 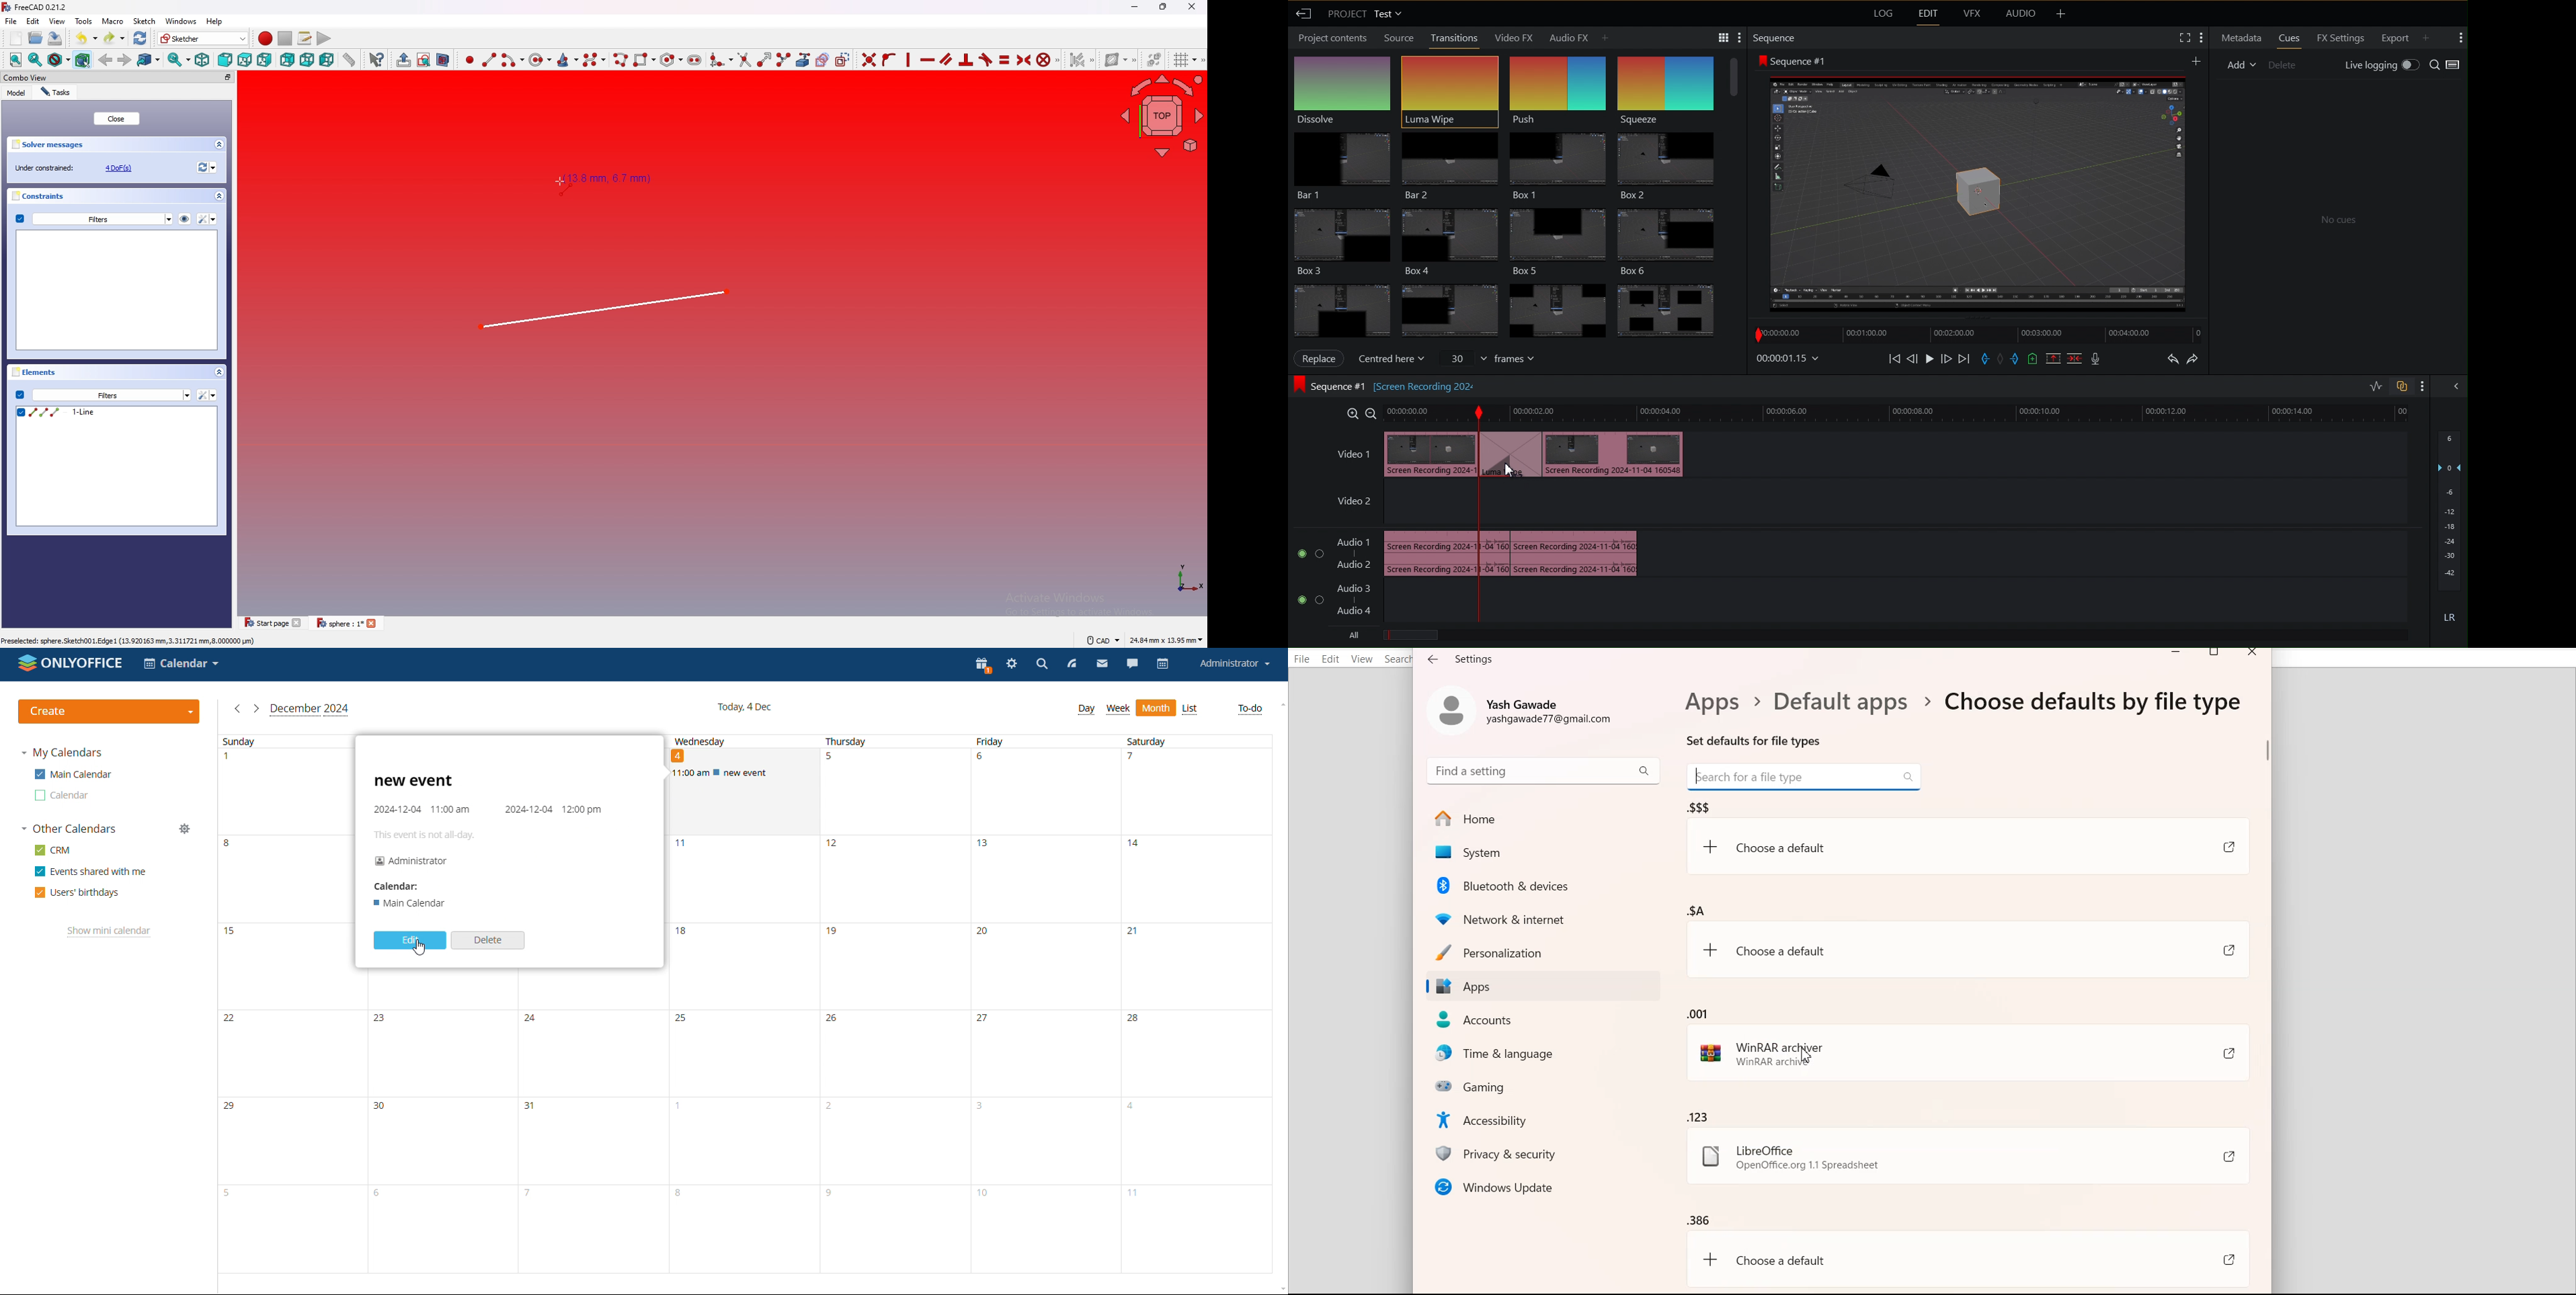 I want to click on Bluetooth & Devices, so click(x=1545, y=885).